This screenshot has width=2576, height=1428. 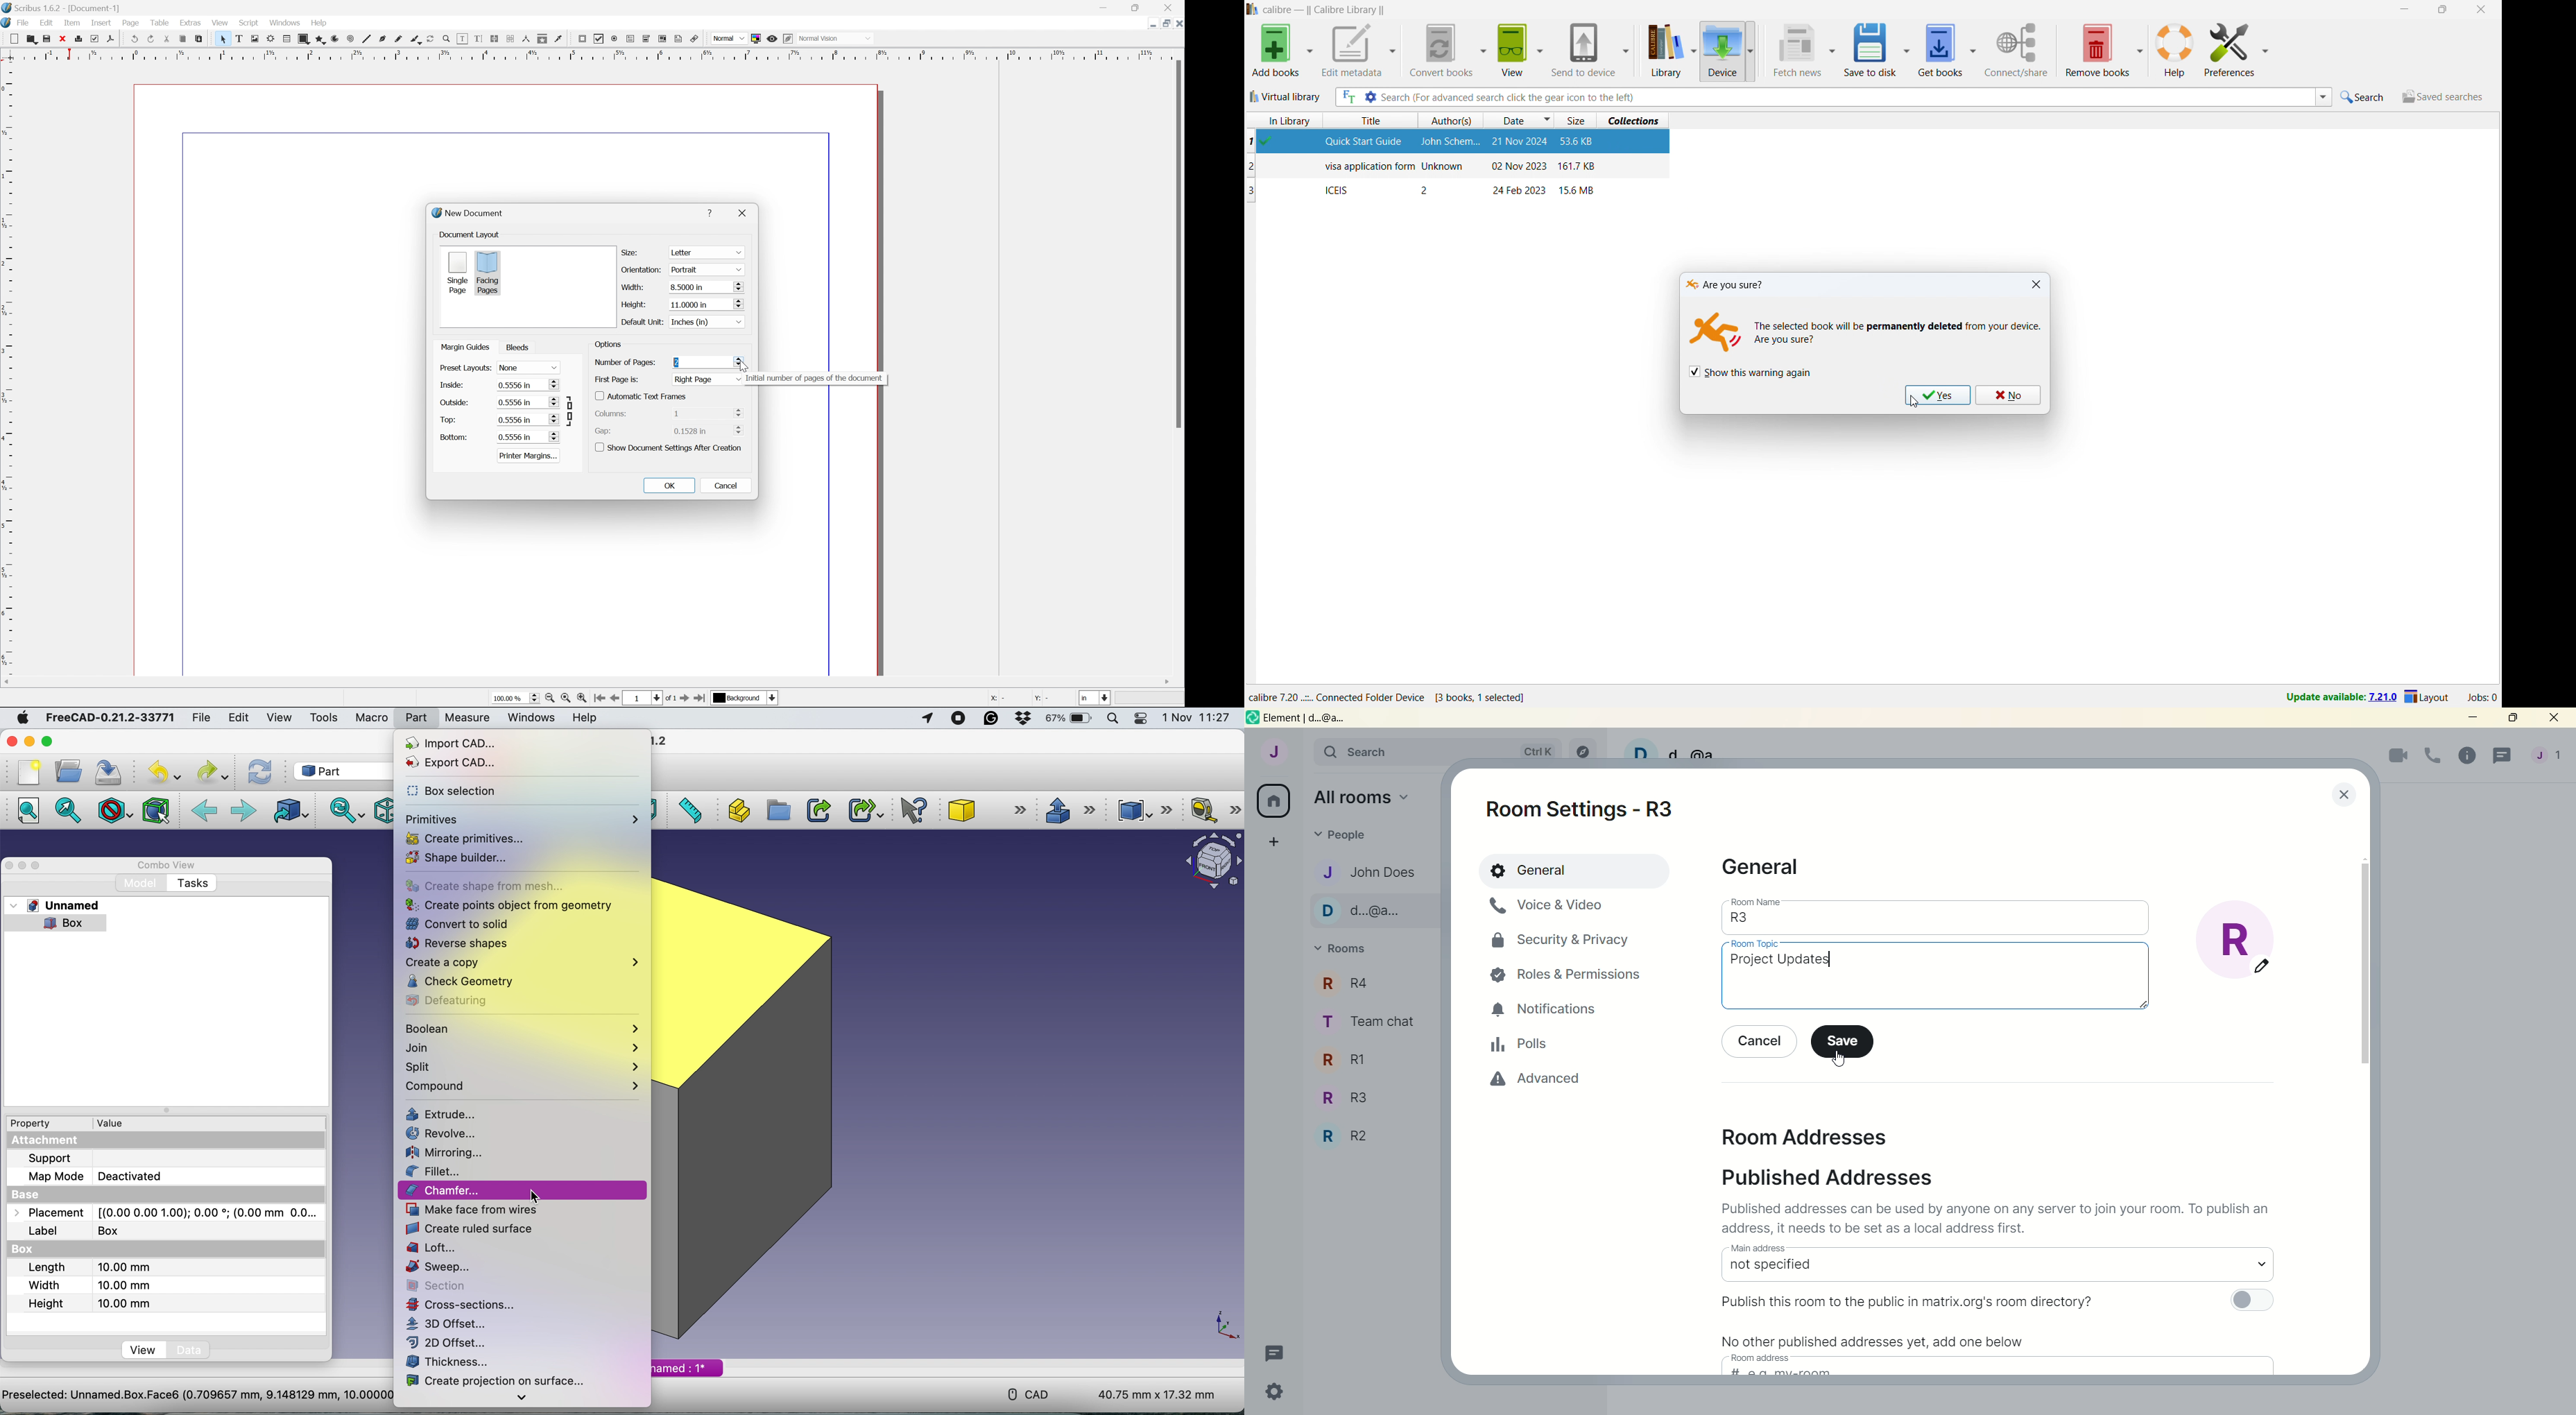 What do you see at coordinates (25, 23) in the screenshot?
I see `File` at bounding box center [25, 23].